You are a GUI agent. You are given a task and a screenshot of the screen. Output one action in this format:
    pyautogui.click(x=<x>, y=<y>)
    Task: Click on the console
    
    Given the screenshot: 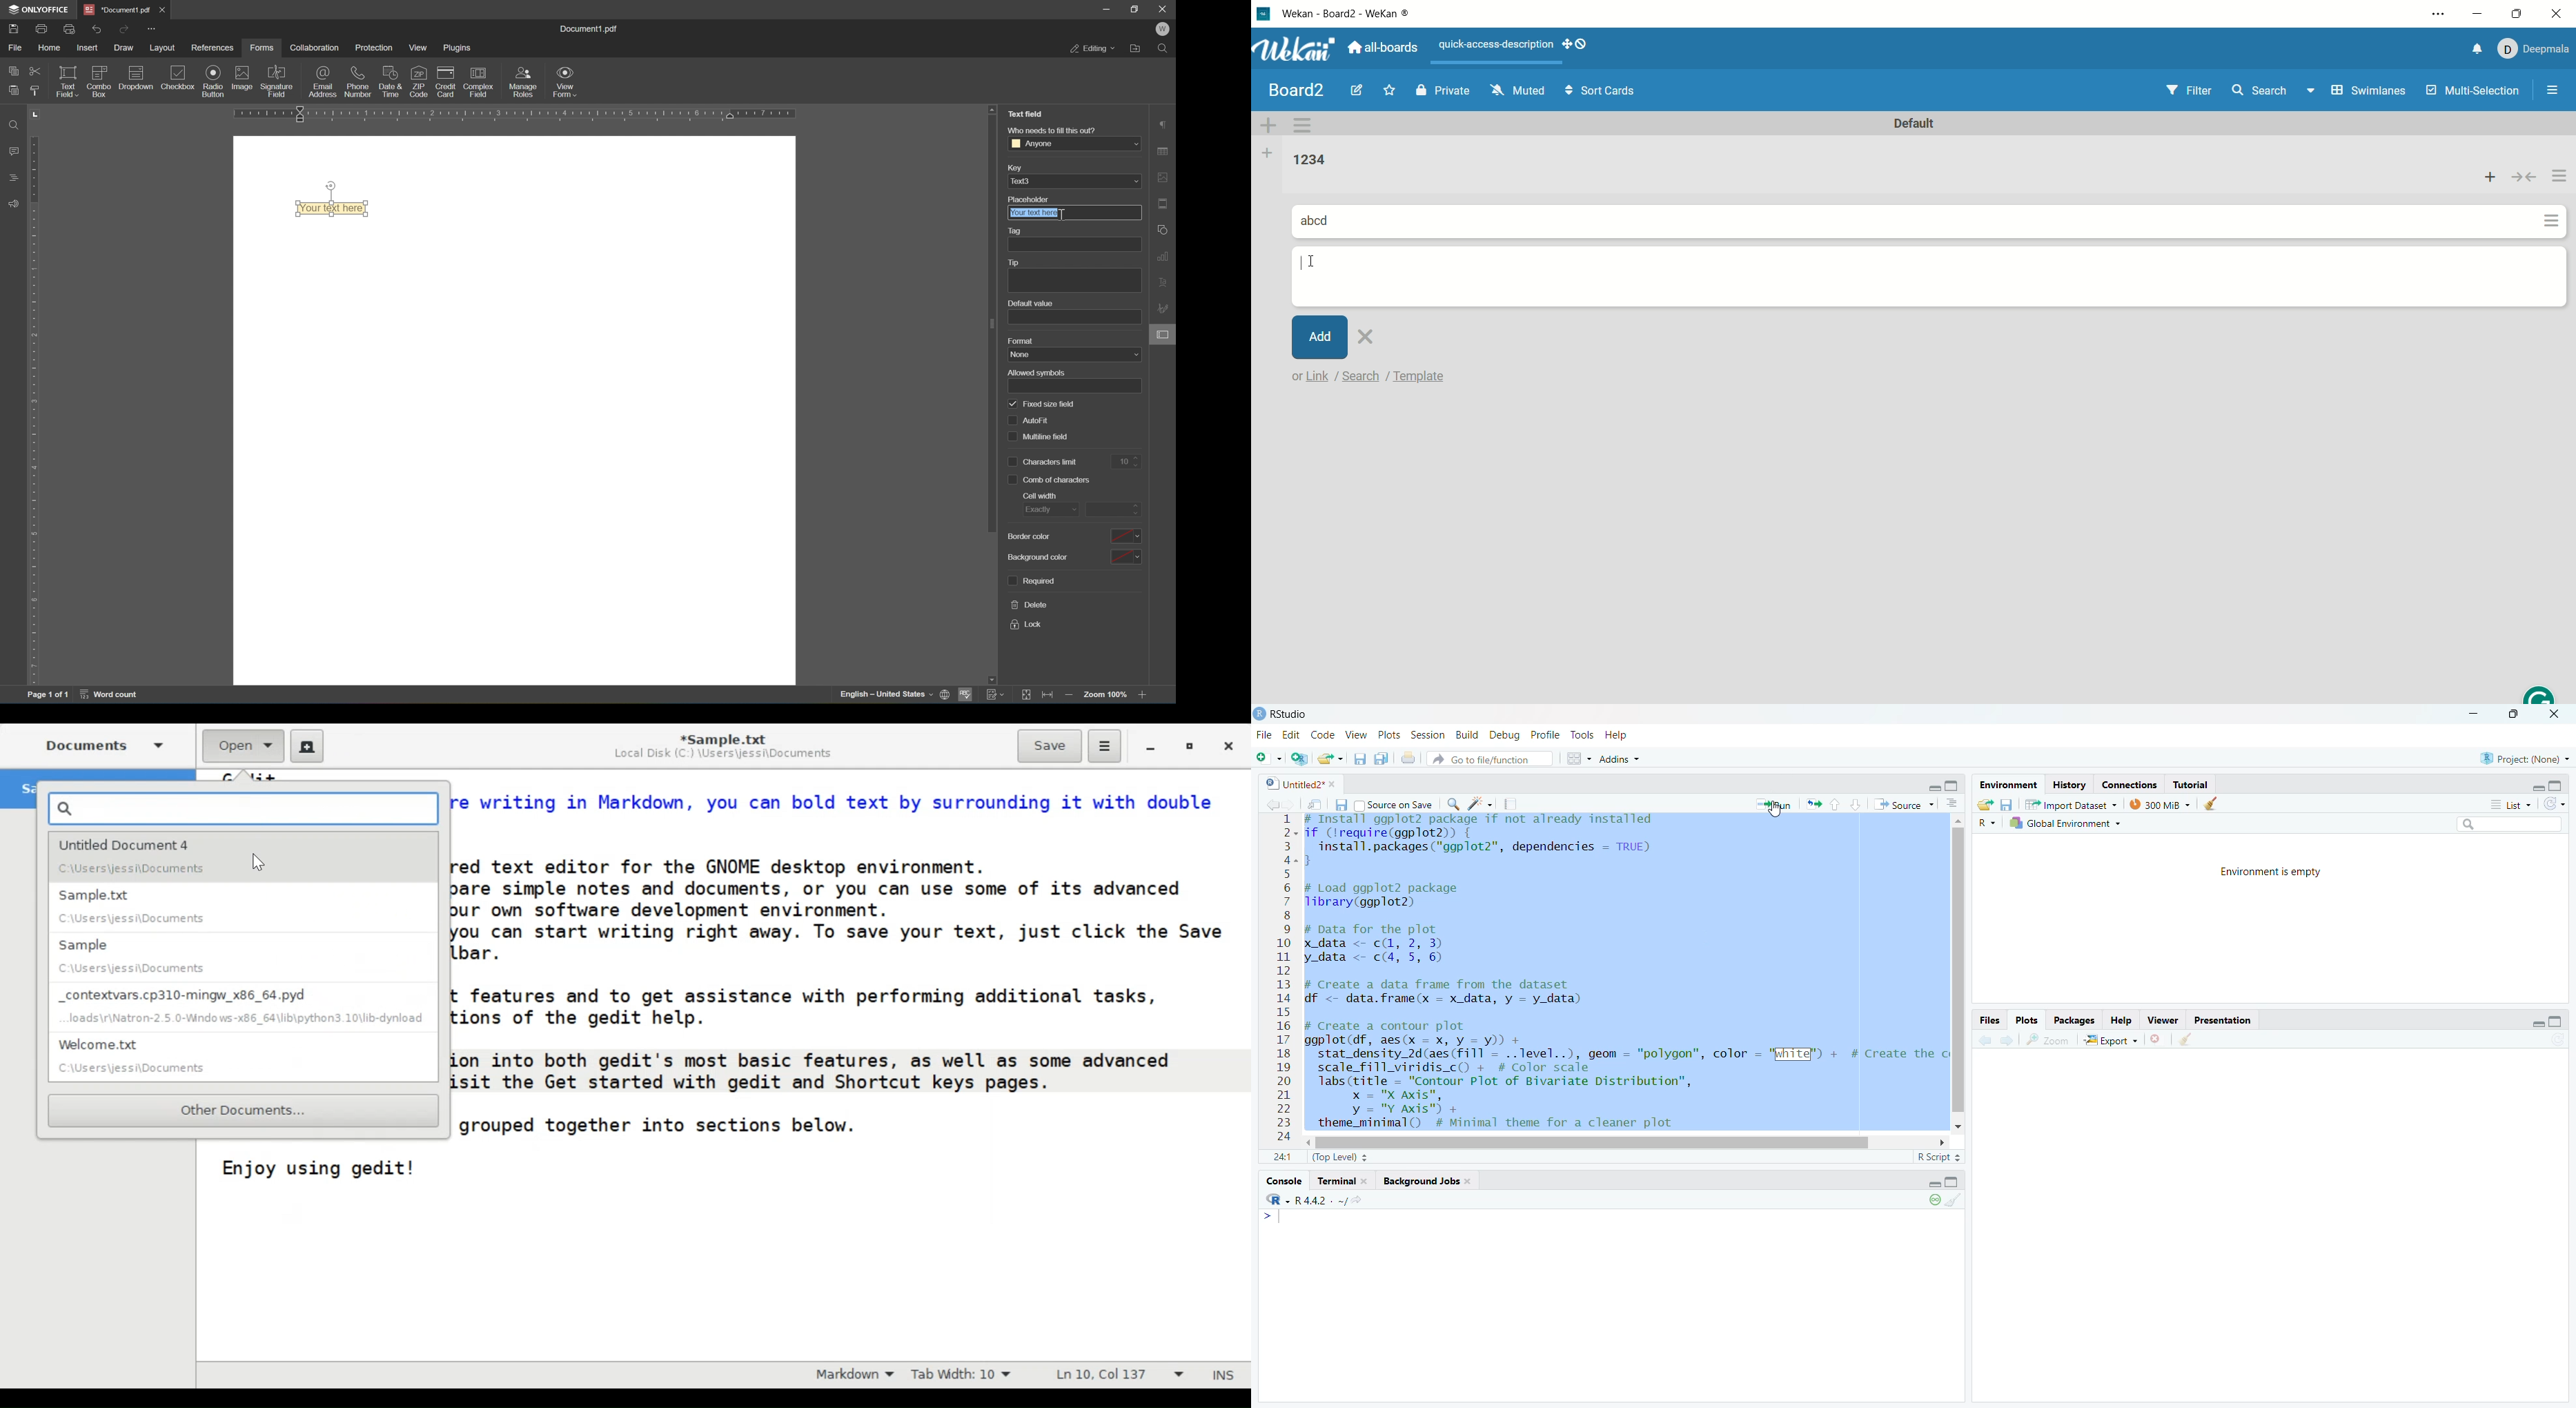 What is the action you would take?
    pyautogui.click(x=1285, y=1184)
    